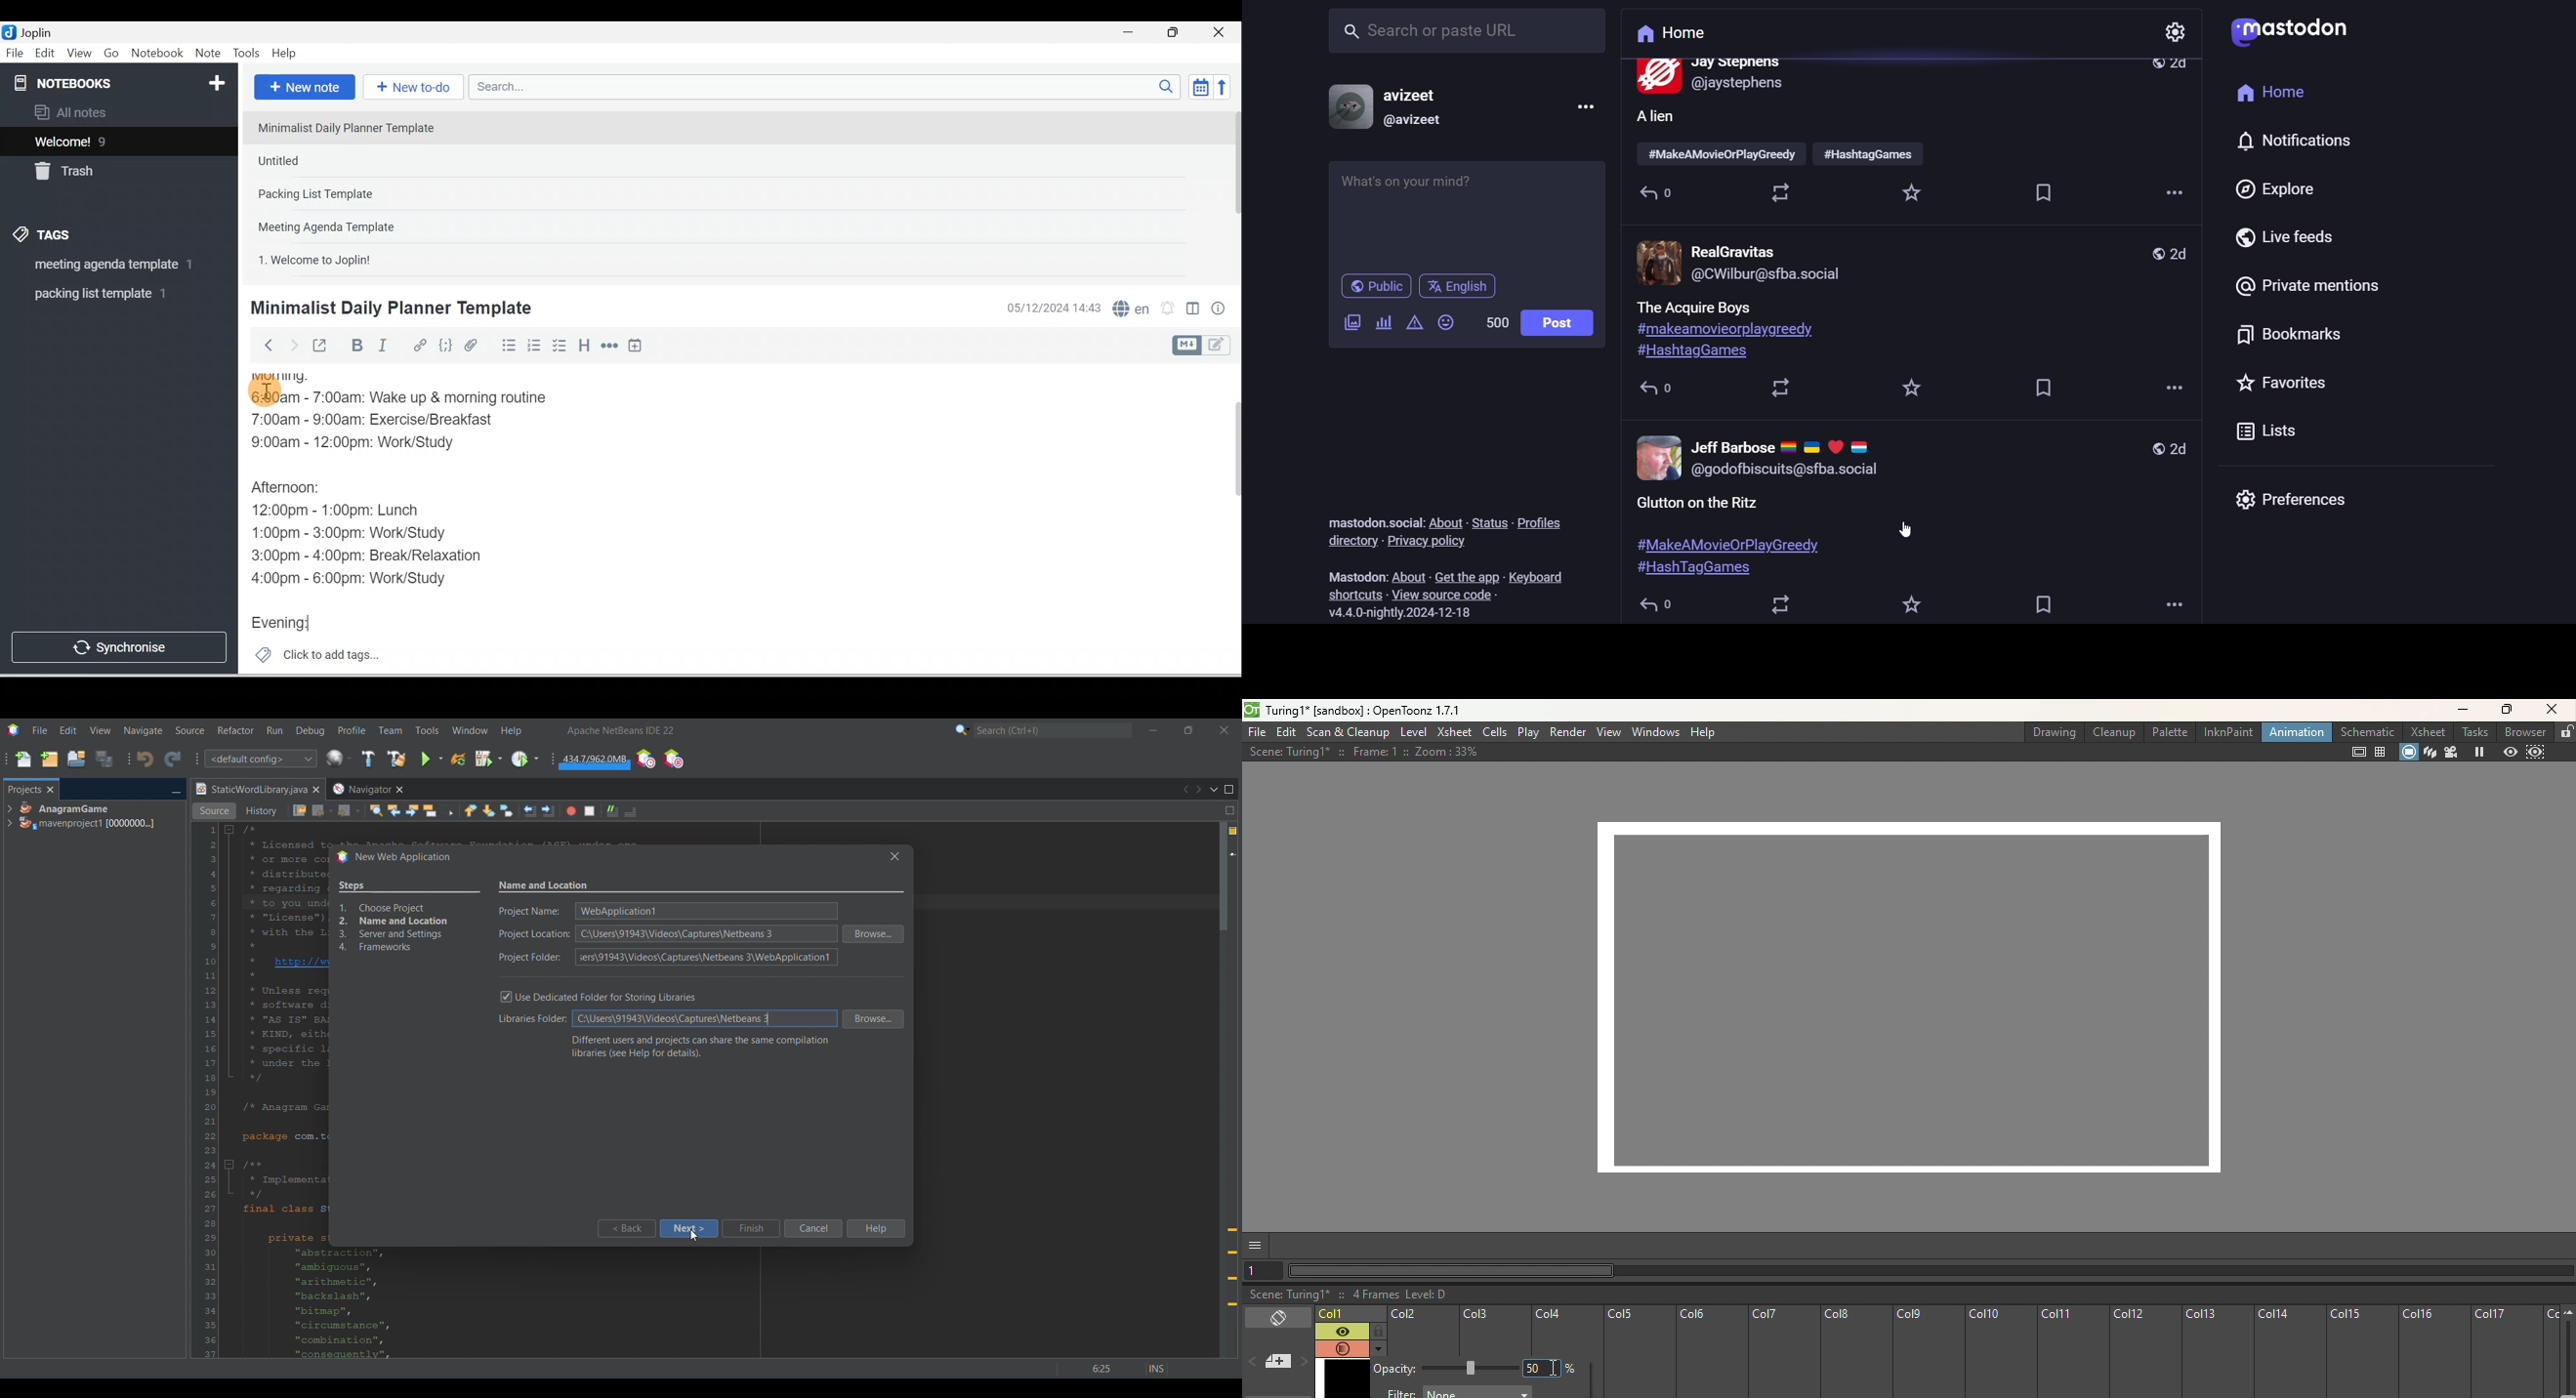 This screenshot has width=2576, height=1400. What do you see at coordinates (113, 54) in the screenshot?
I see `Go` at bounding box center [113, 54].